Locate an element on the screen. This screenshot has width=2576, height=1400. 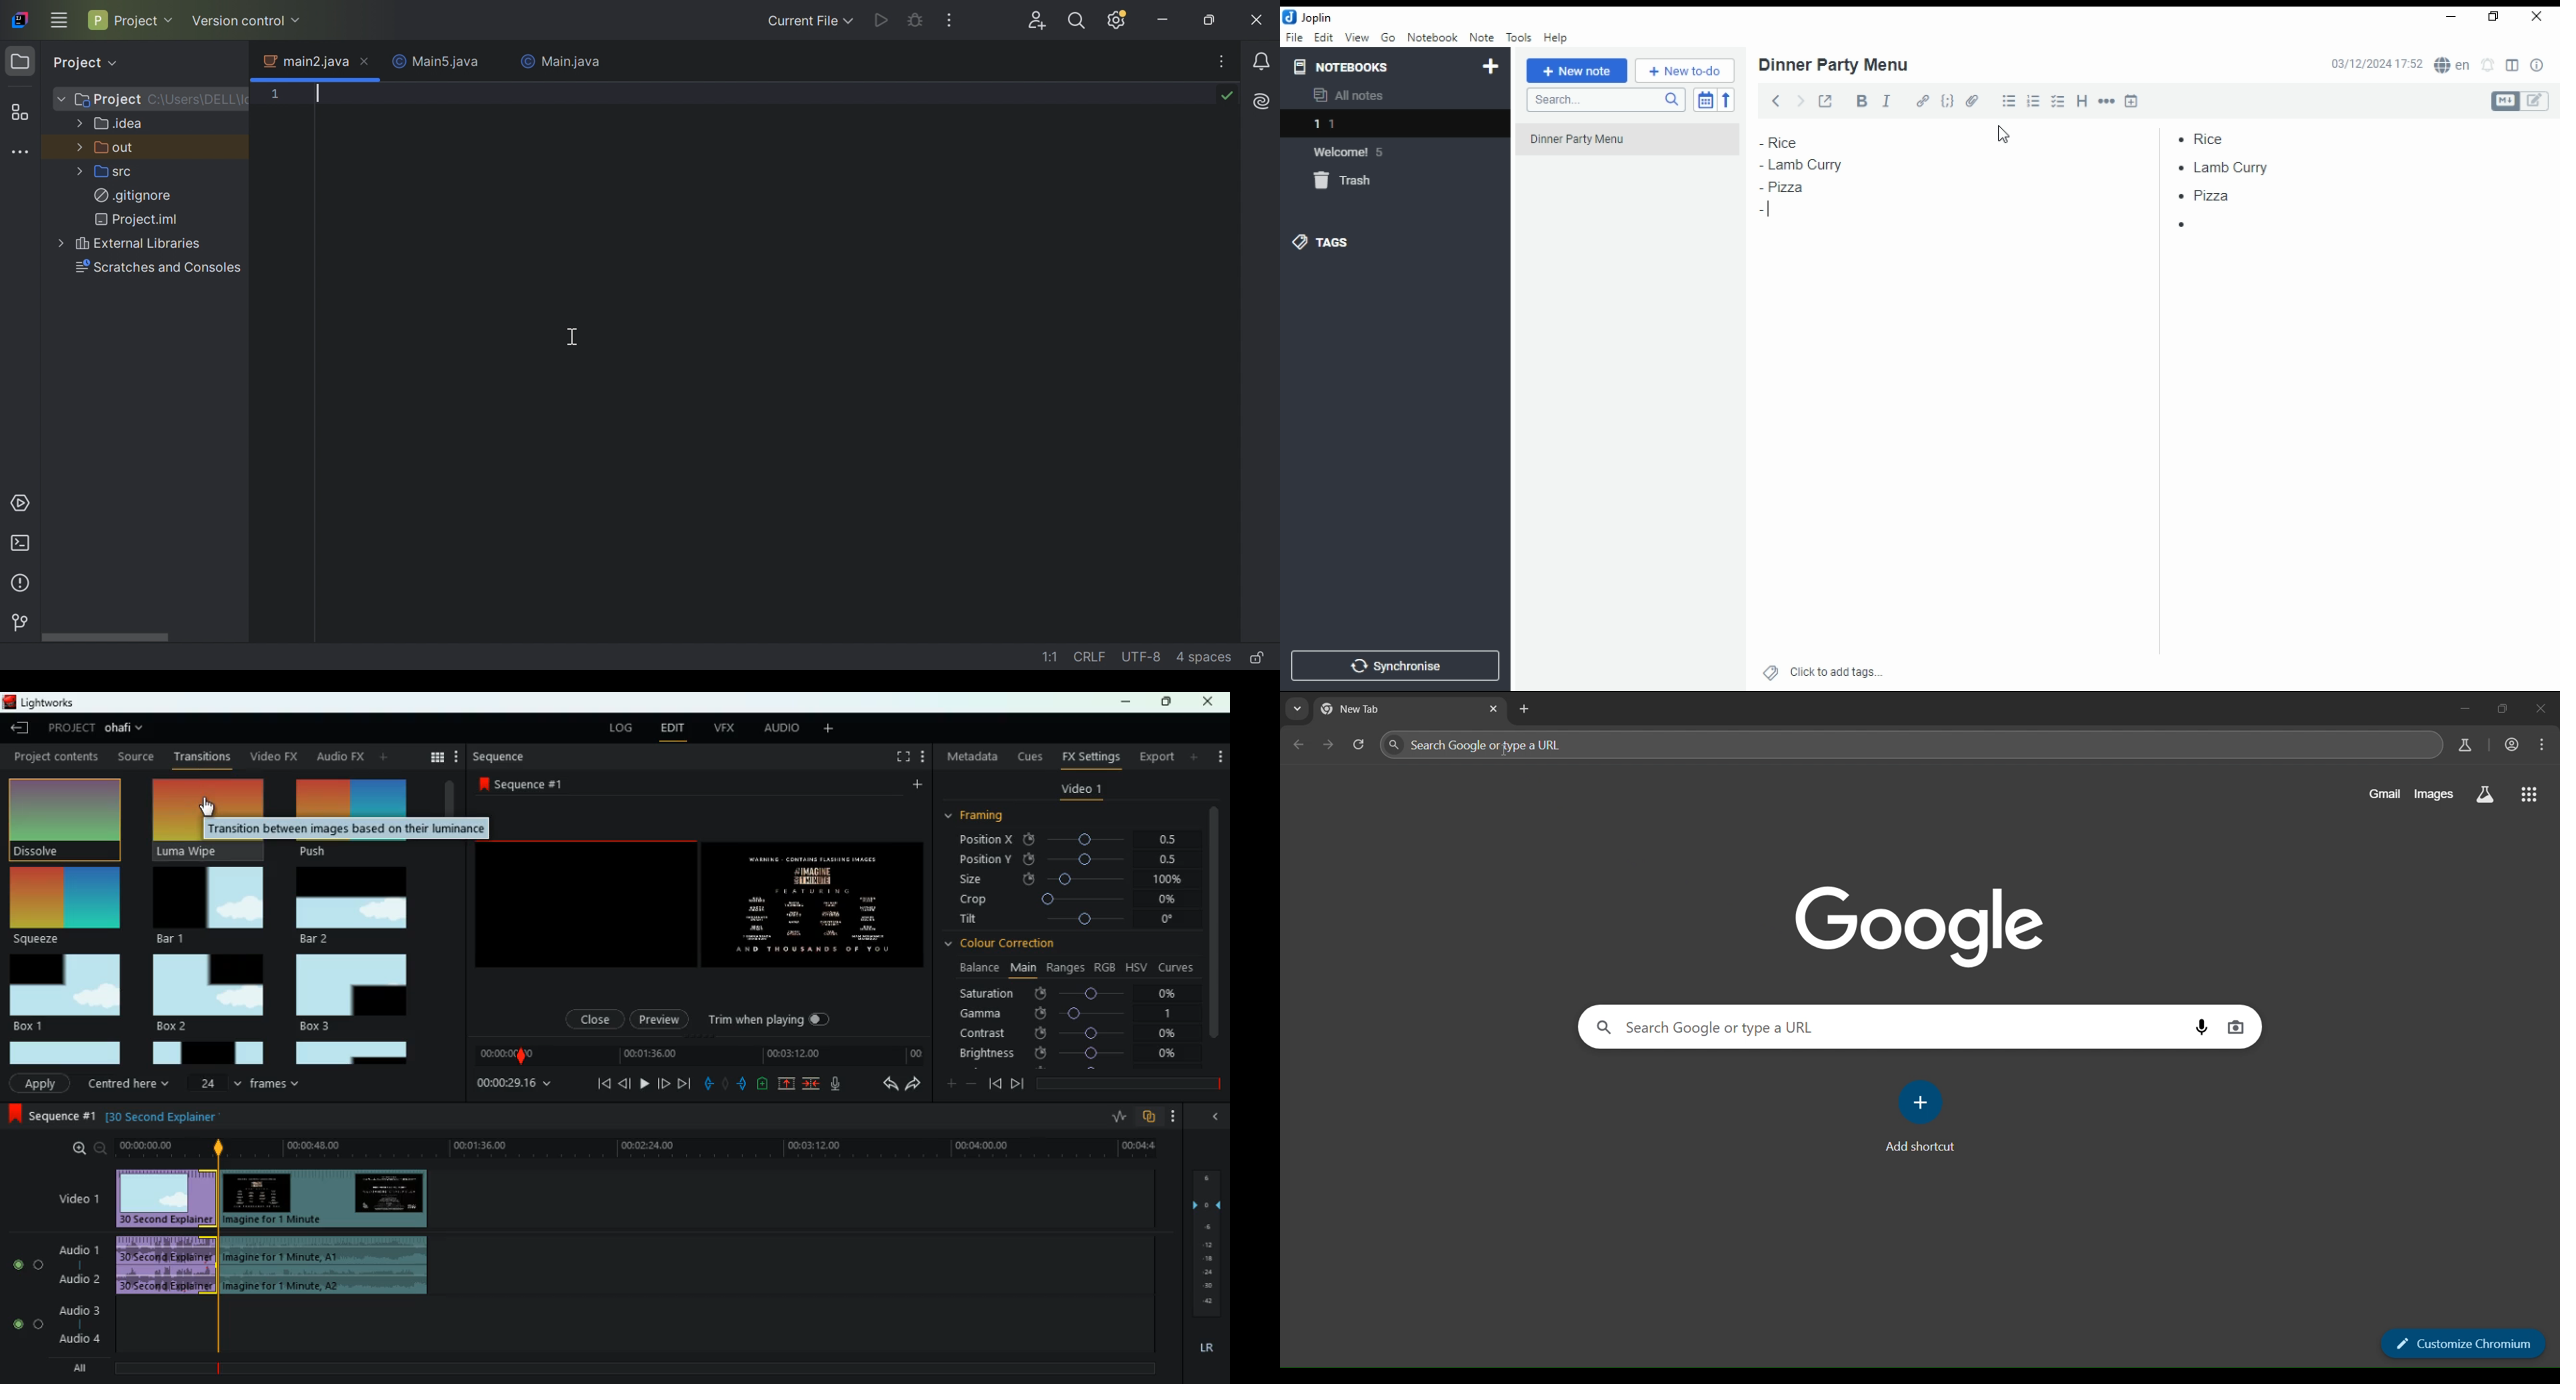
1 is located at coordinates (1392, 124).